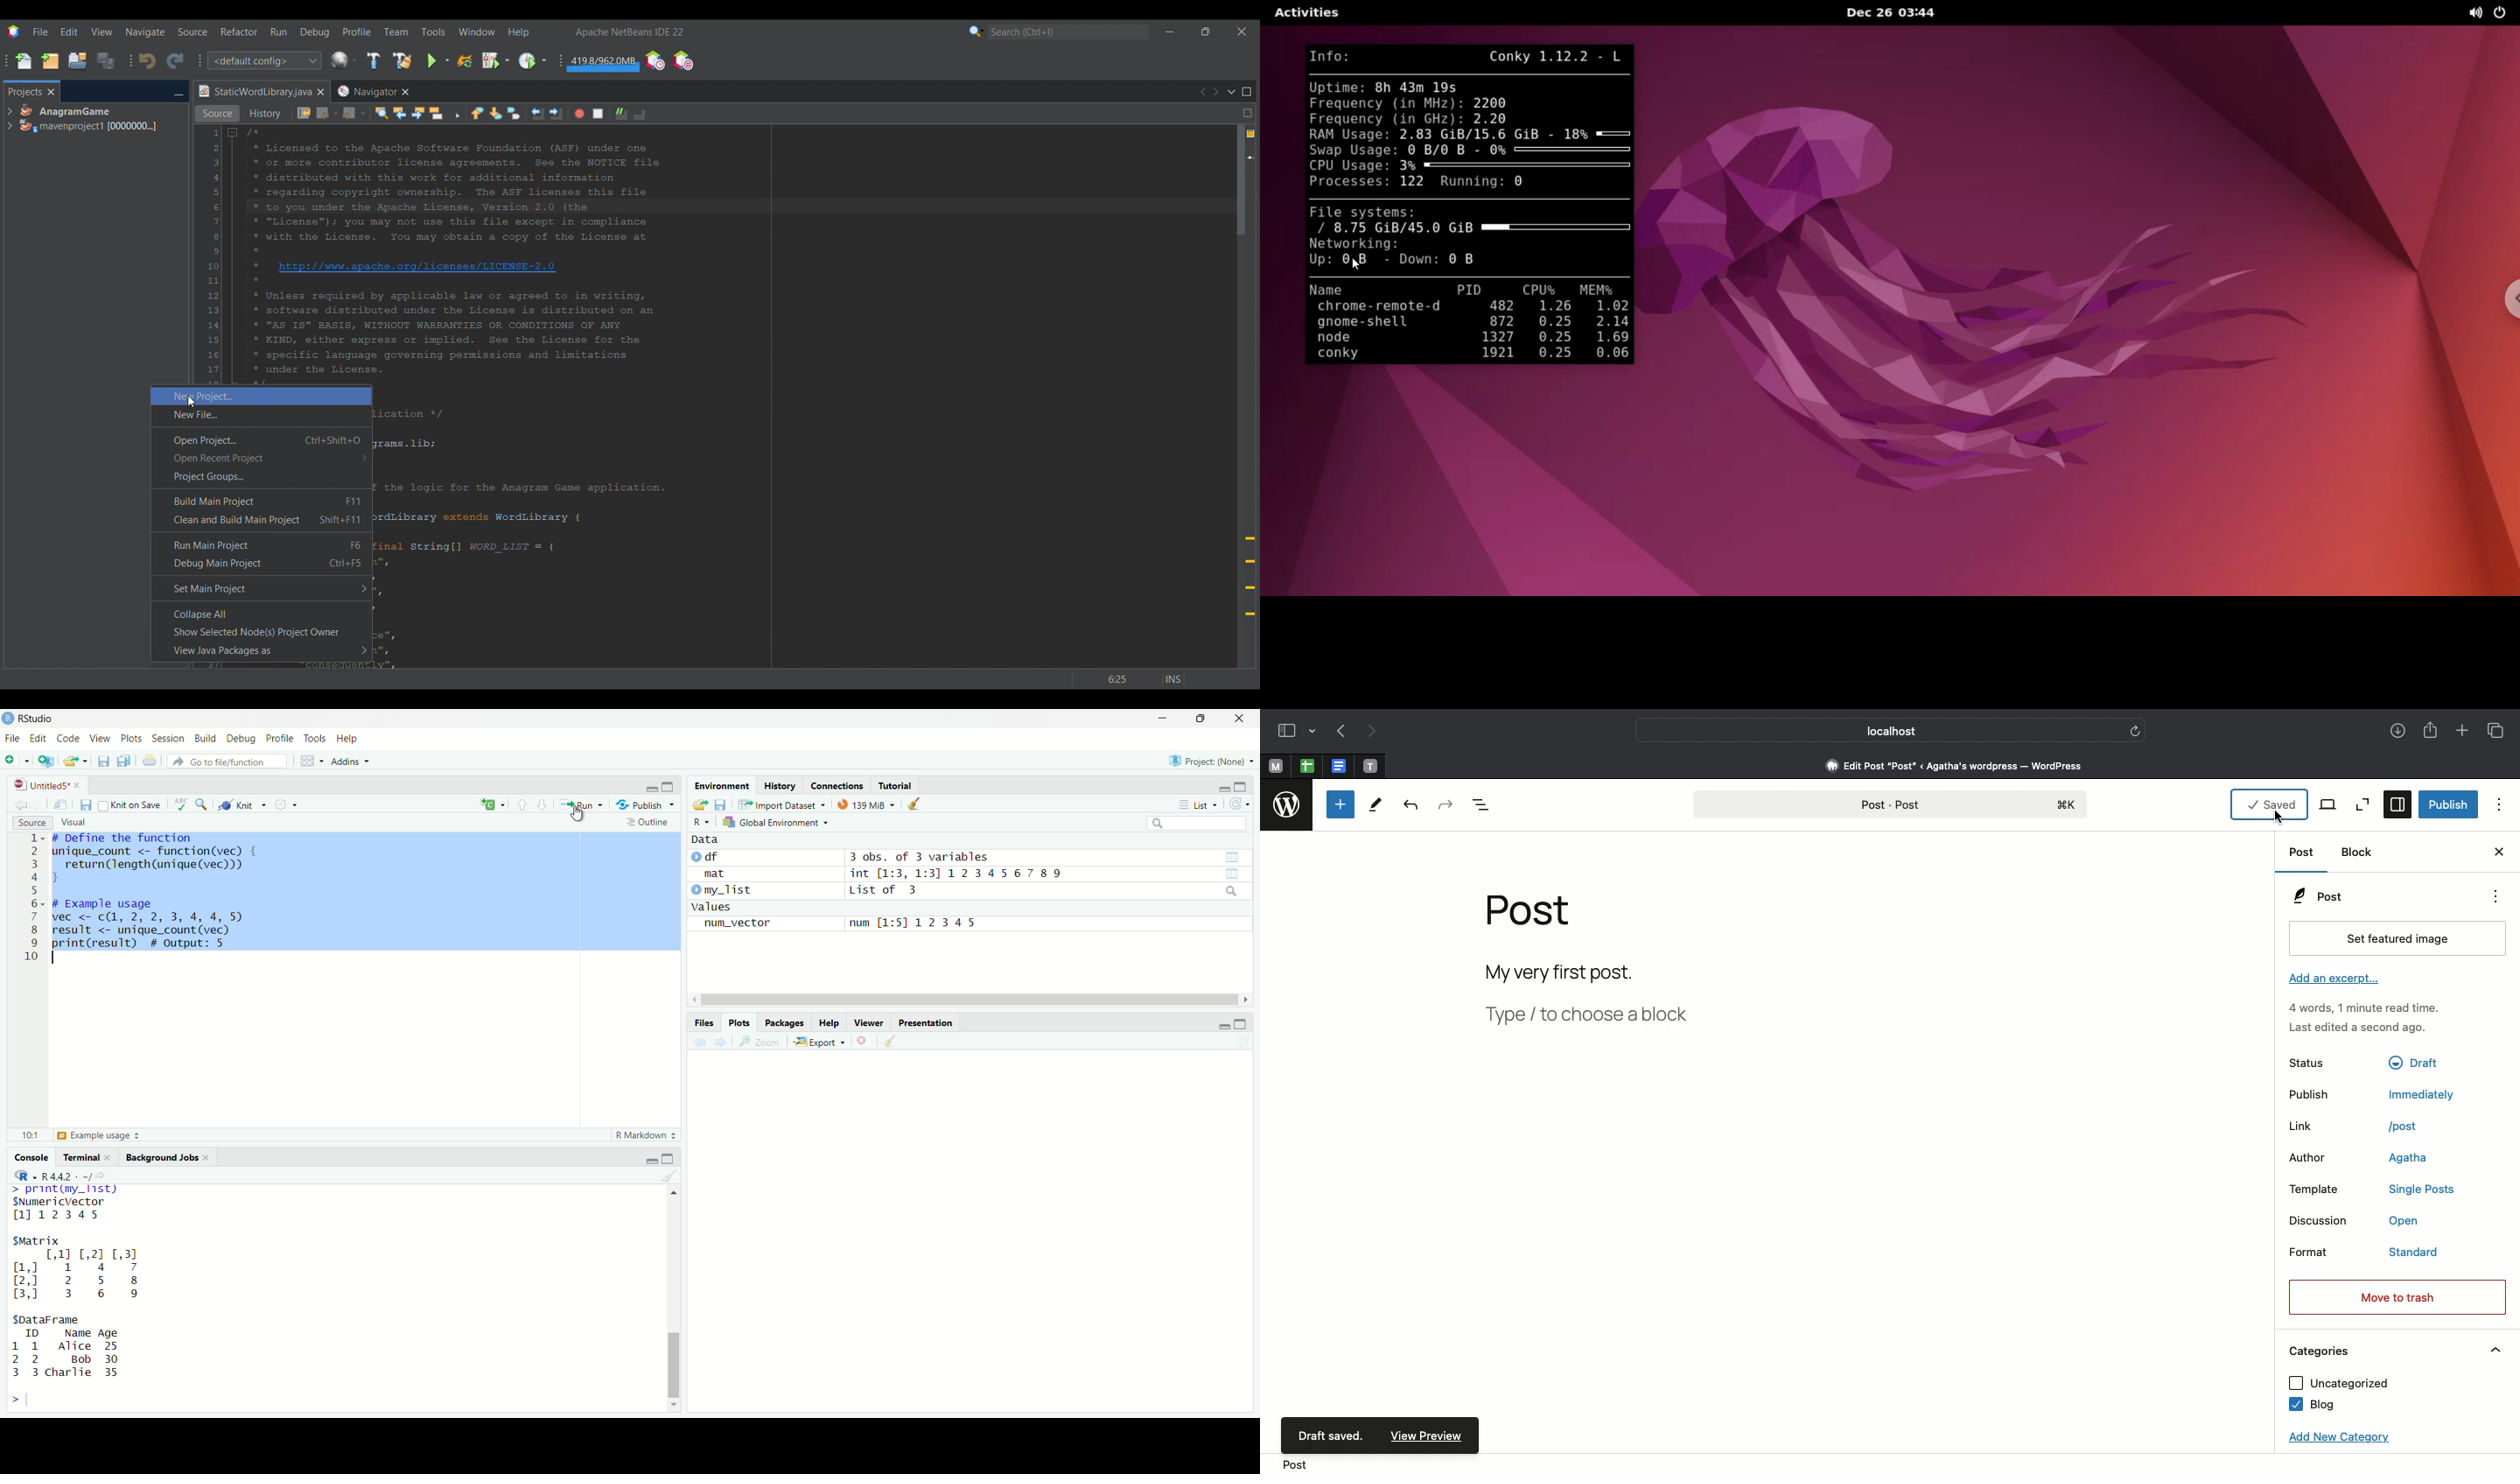  Describe the element at coordinates (22, 804) in the screenshot. I see `back` at that location.